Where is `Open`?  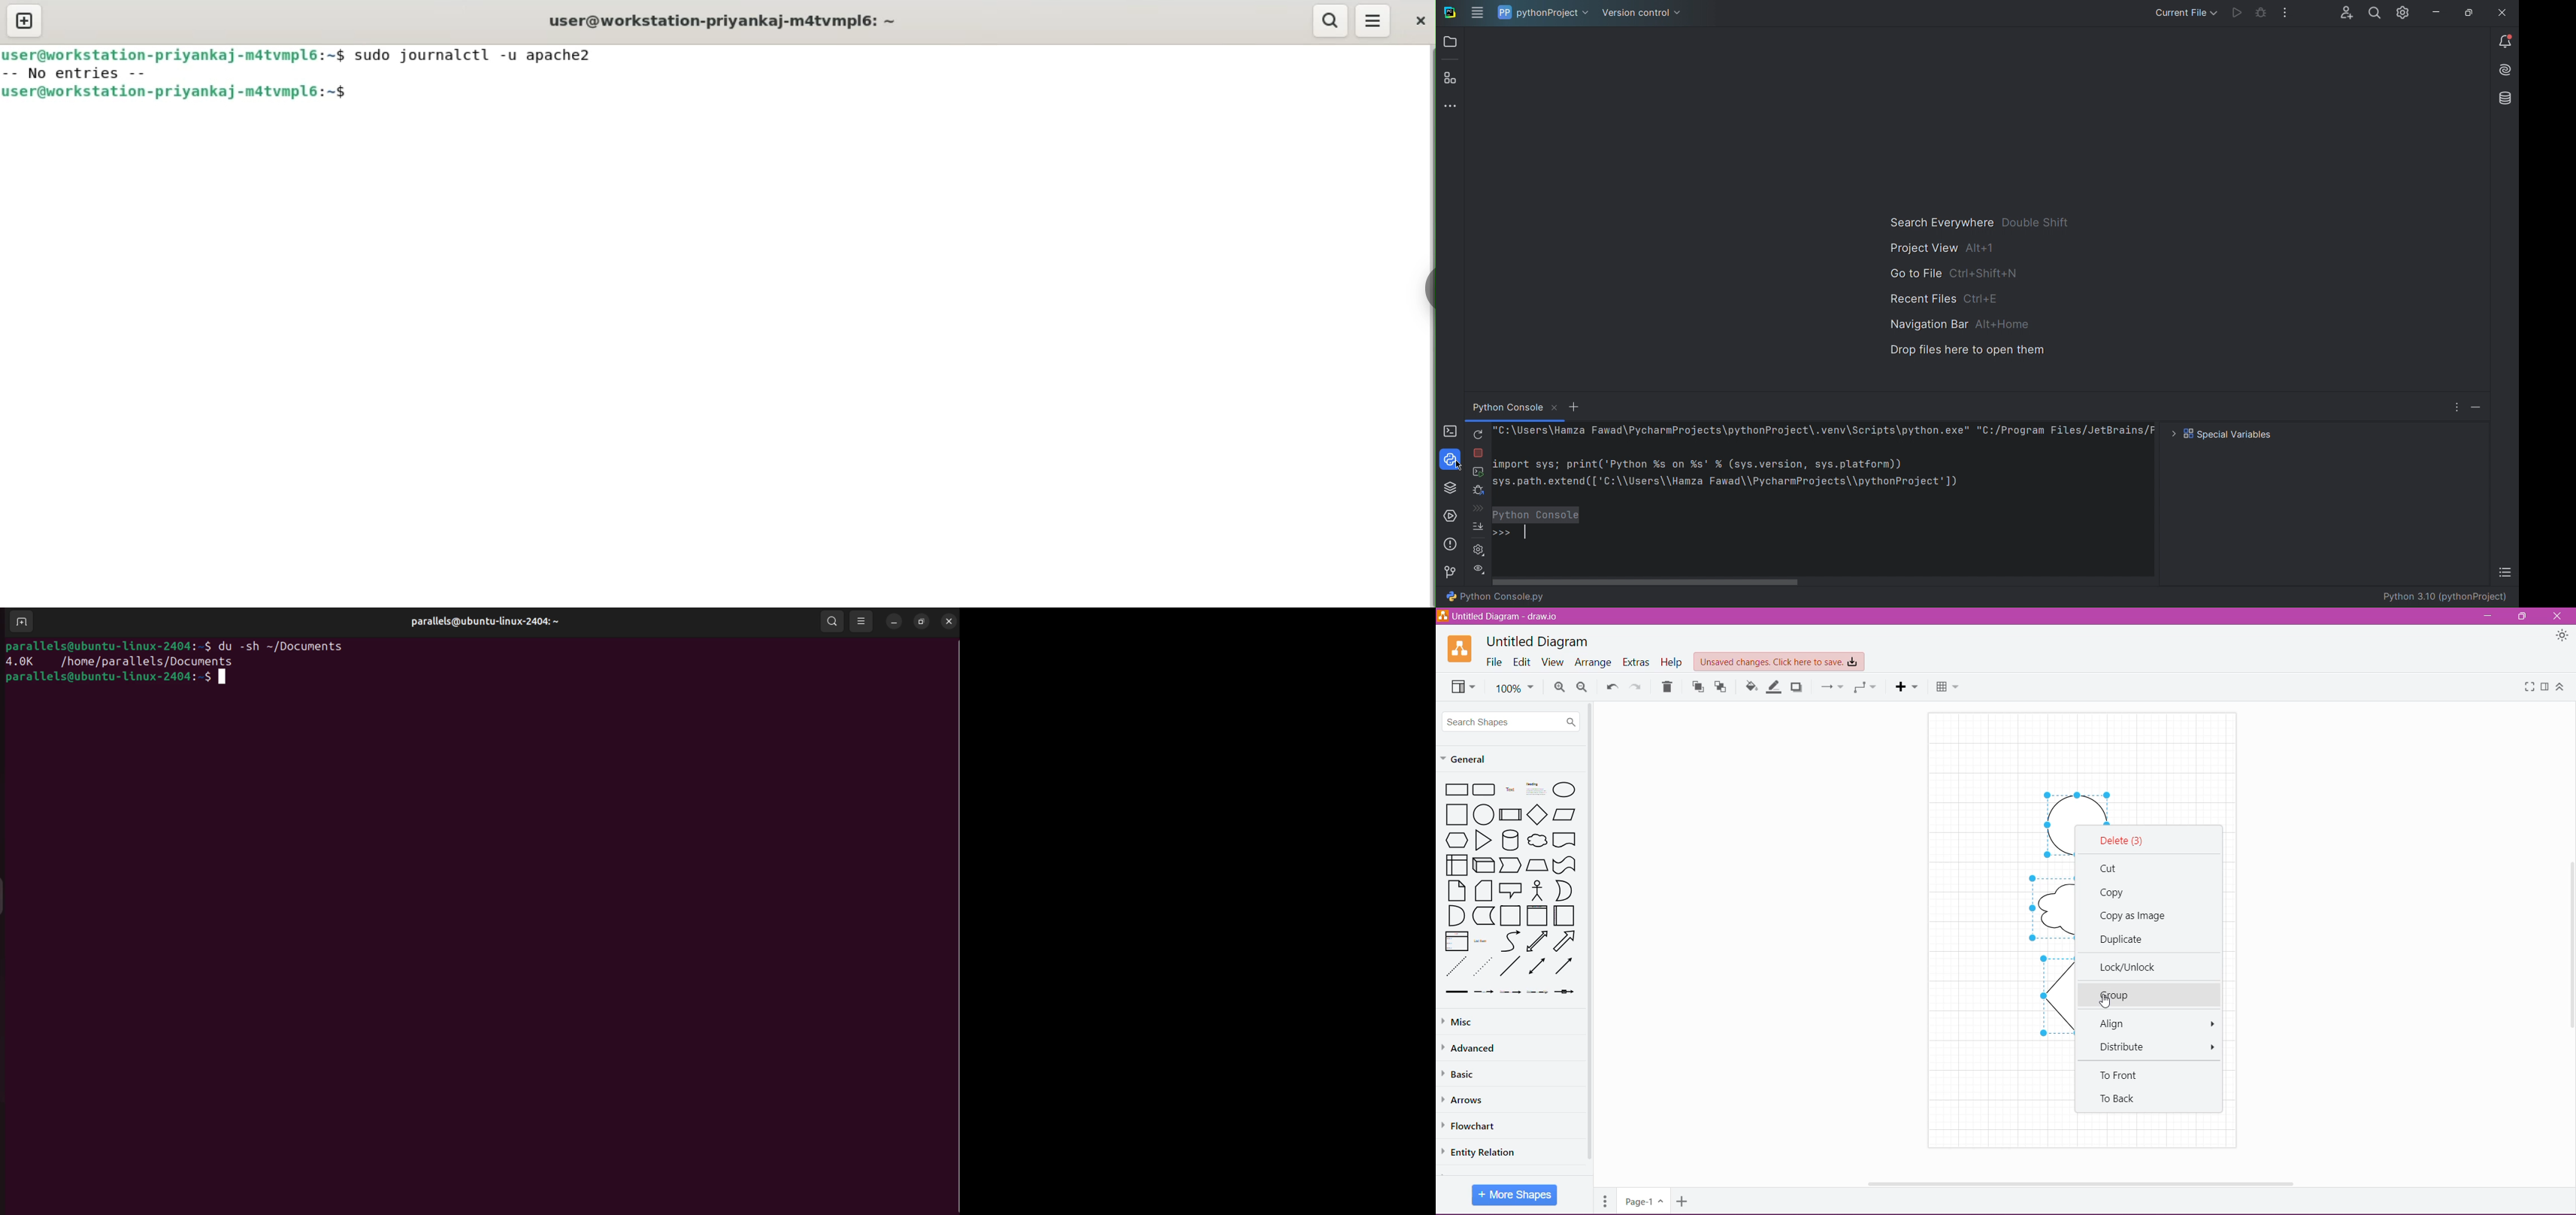
Open is located at coordinates (1452, 44).